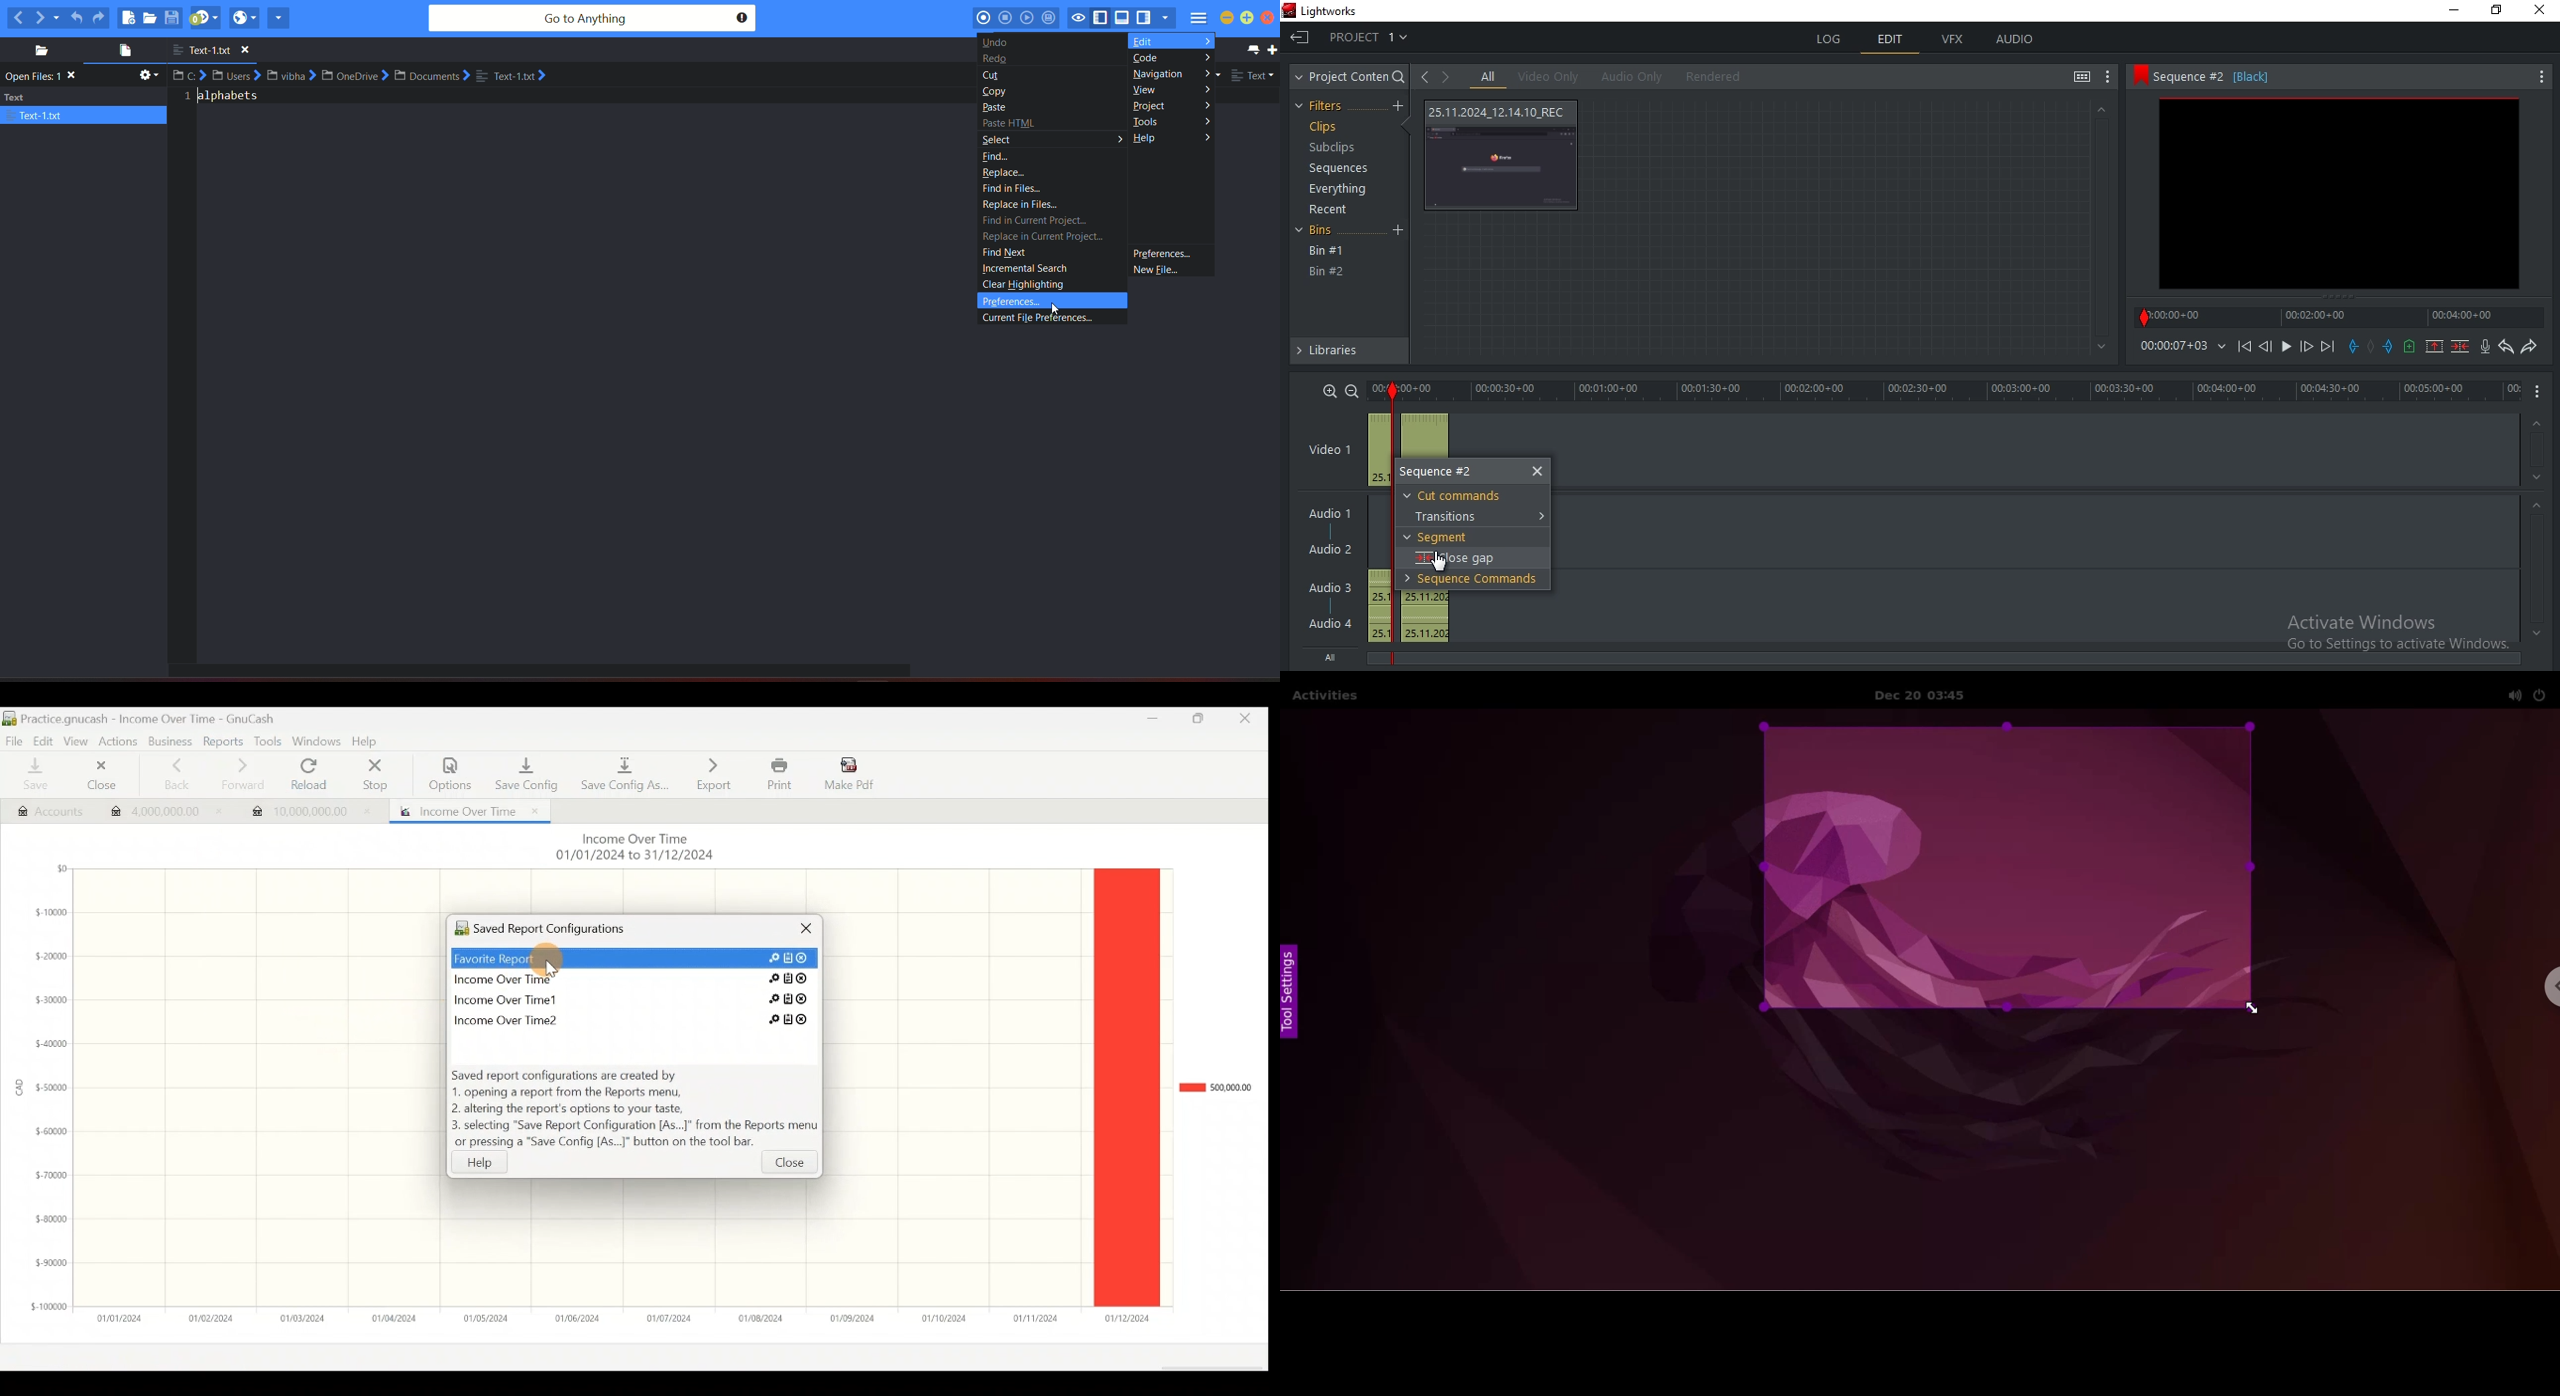 This screenshot has width=2576, height=1400. Describe the element at coordinates (2243, 345) in the screenshot. I see `playback icons` at that location.